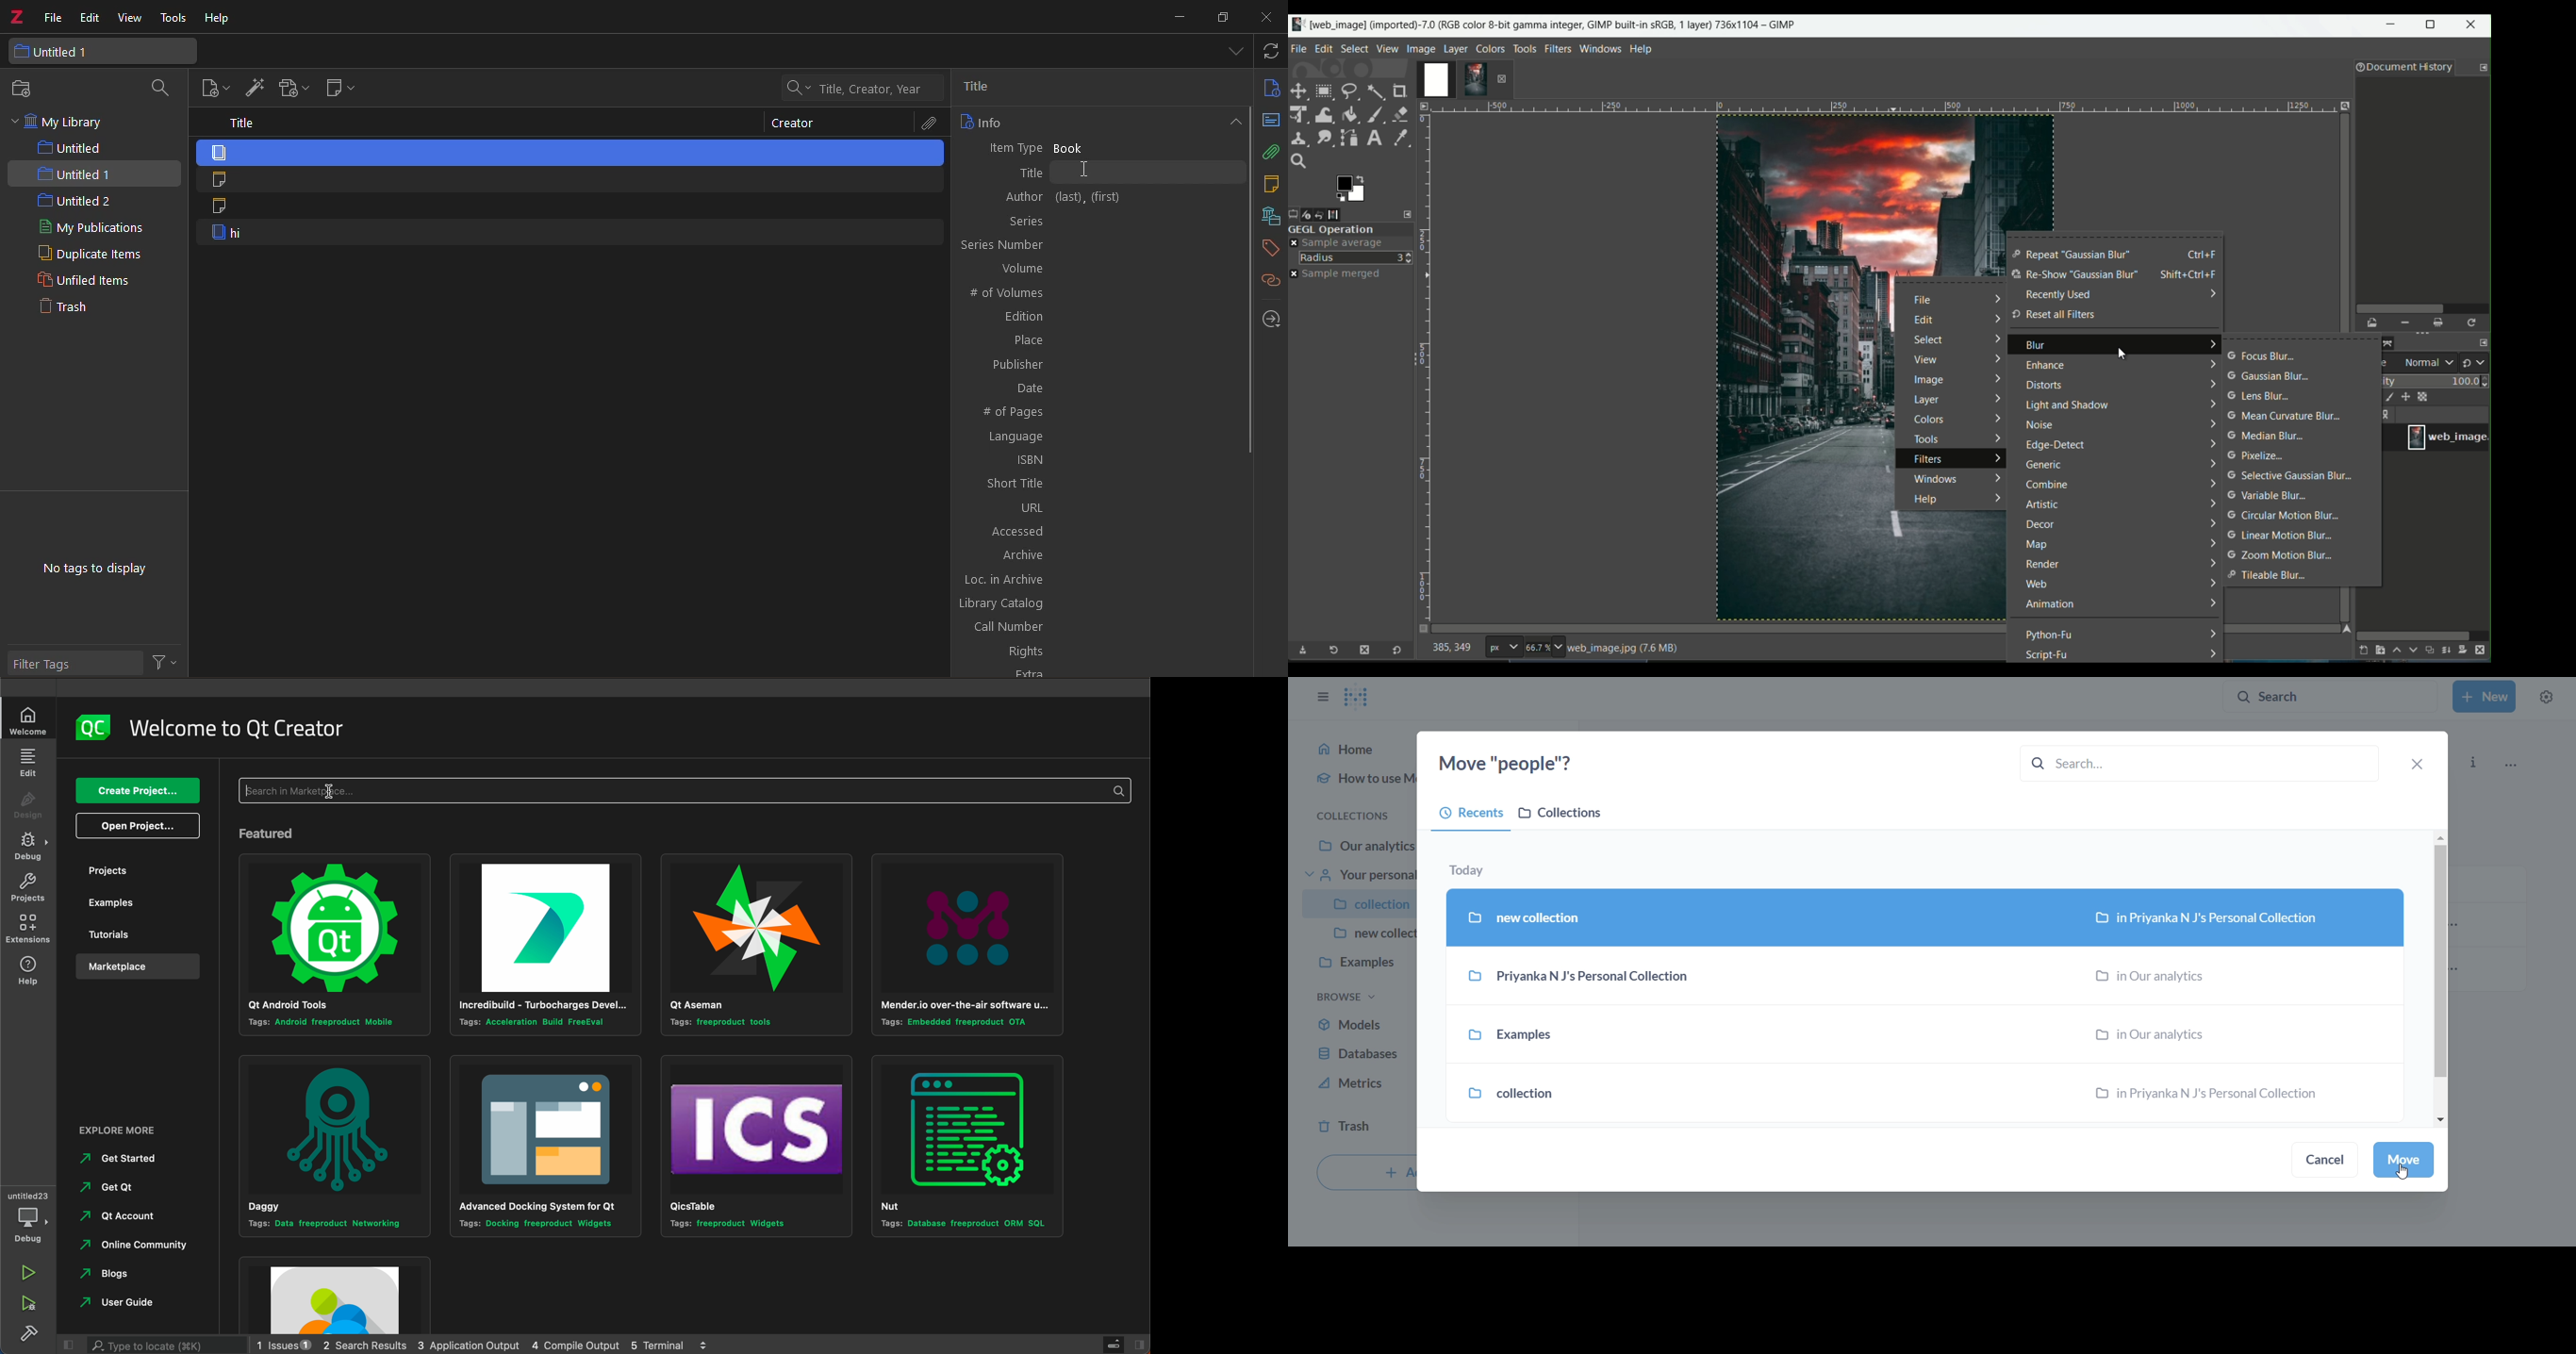 This screenshot has width=2576, height=1372. I want to click on URL, so click(1094, 506).